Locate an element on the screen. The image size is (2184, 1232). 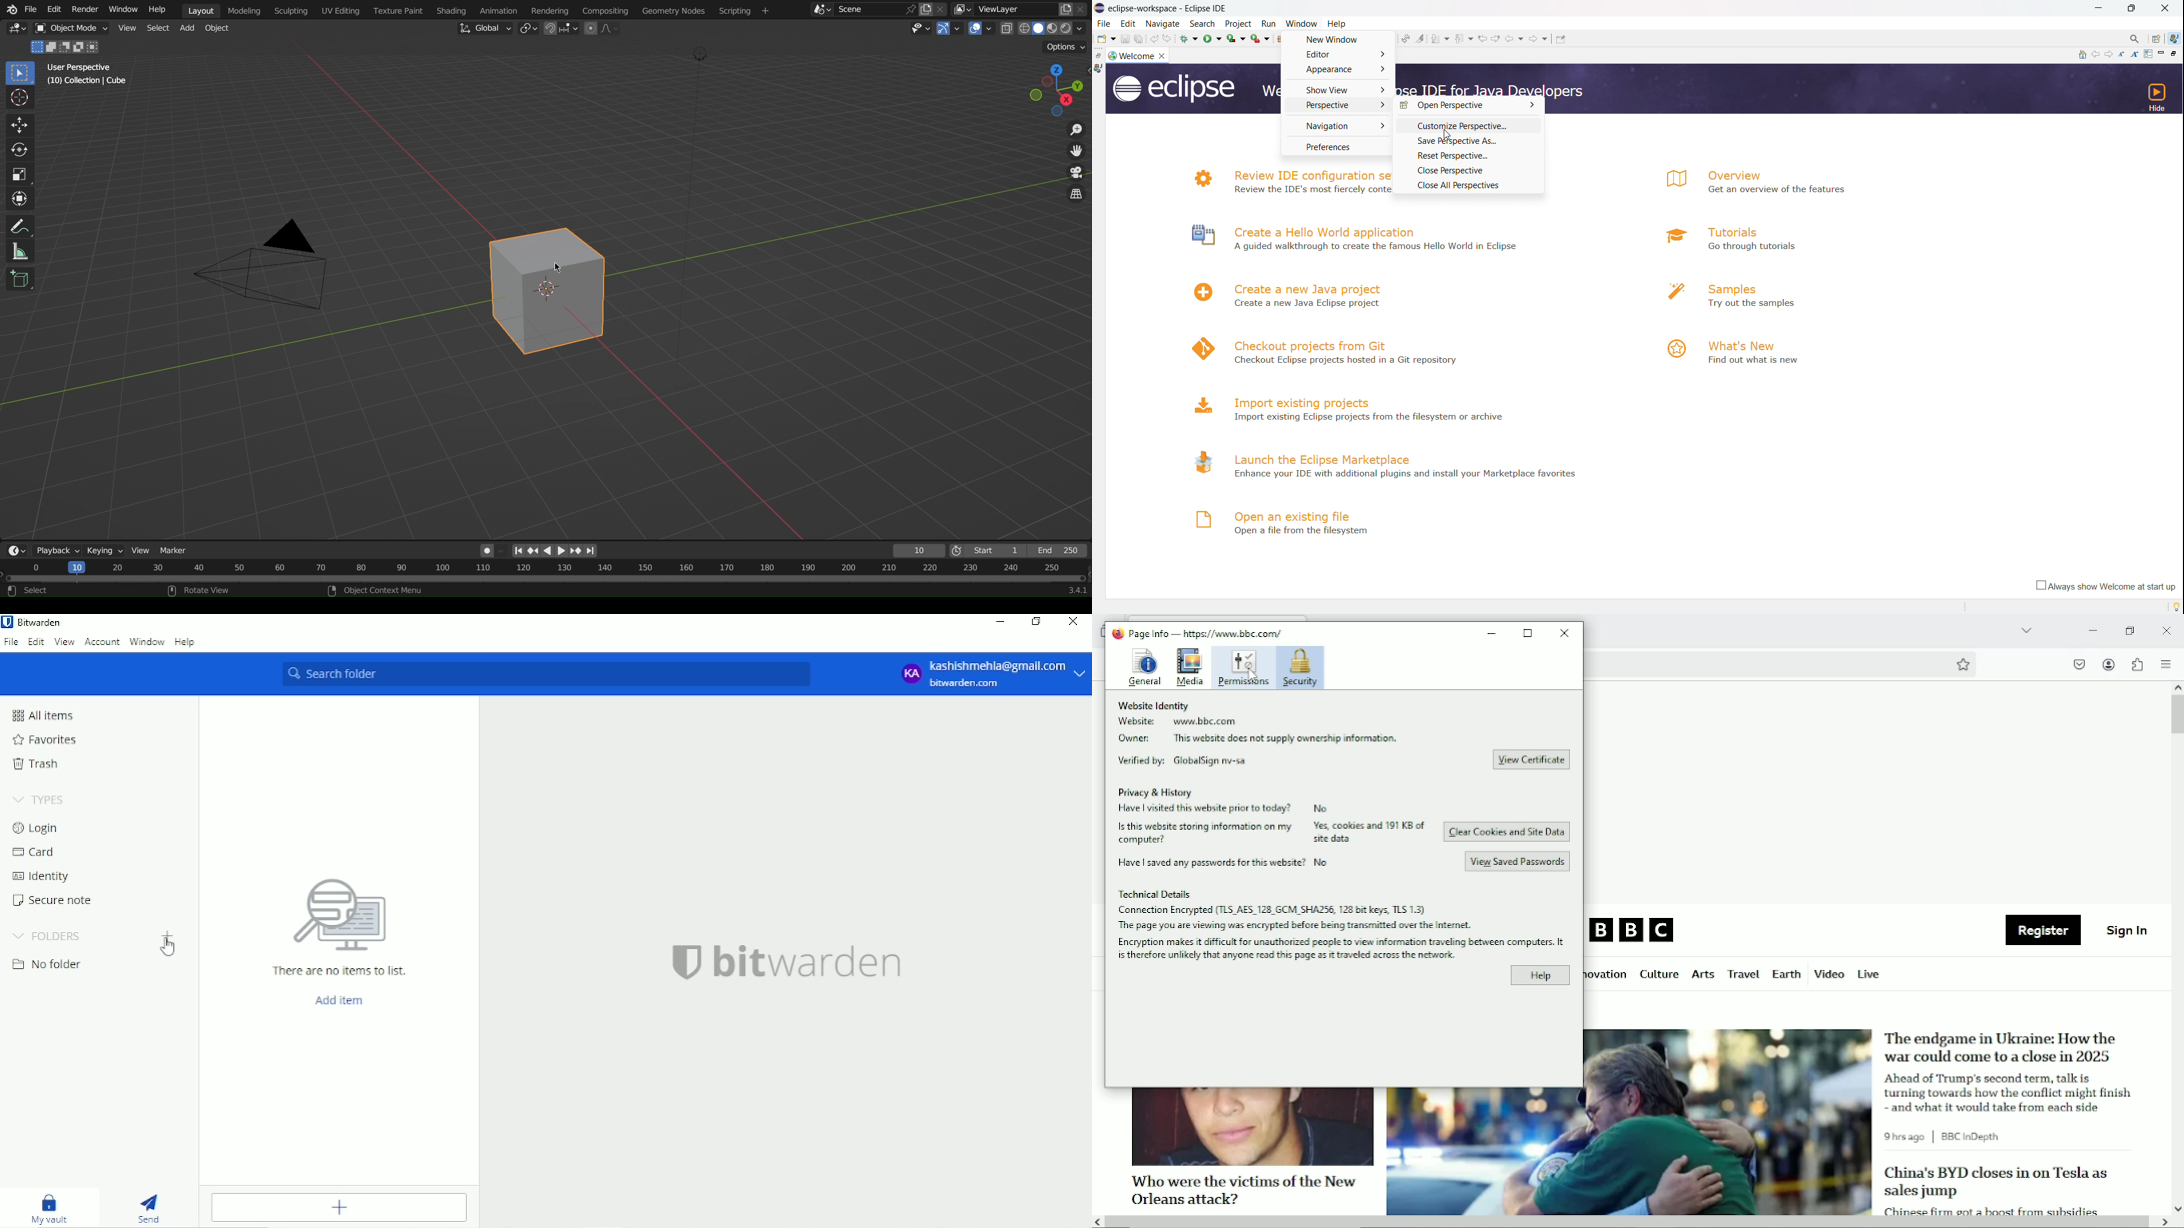
Marker is located at coordinates (175, 549).